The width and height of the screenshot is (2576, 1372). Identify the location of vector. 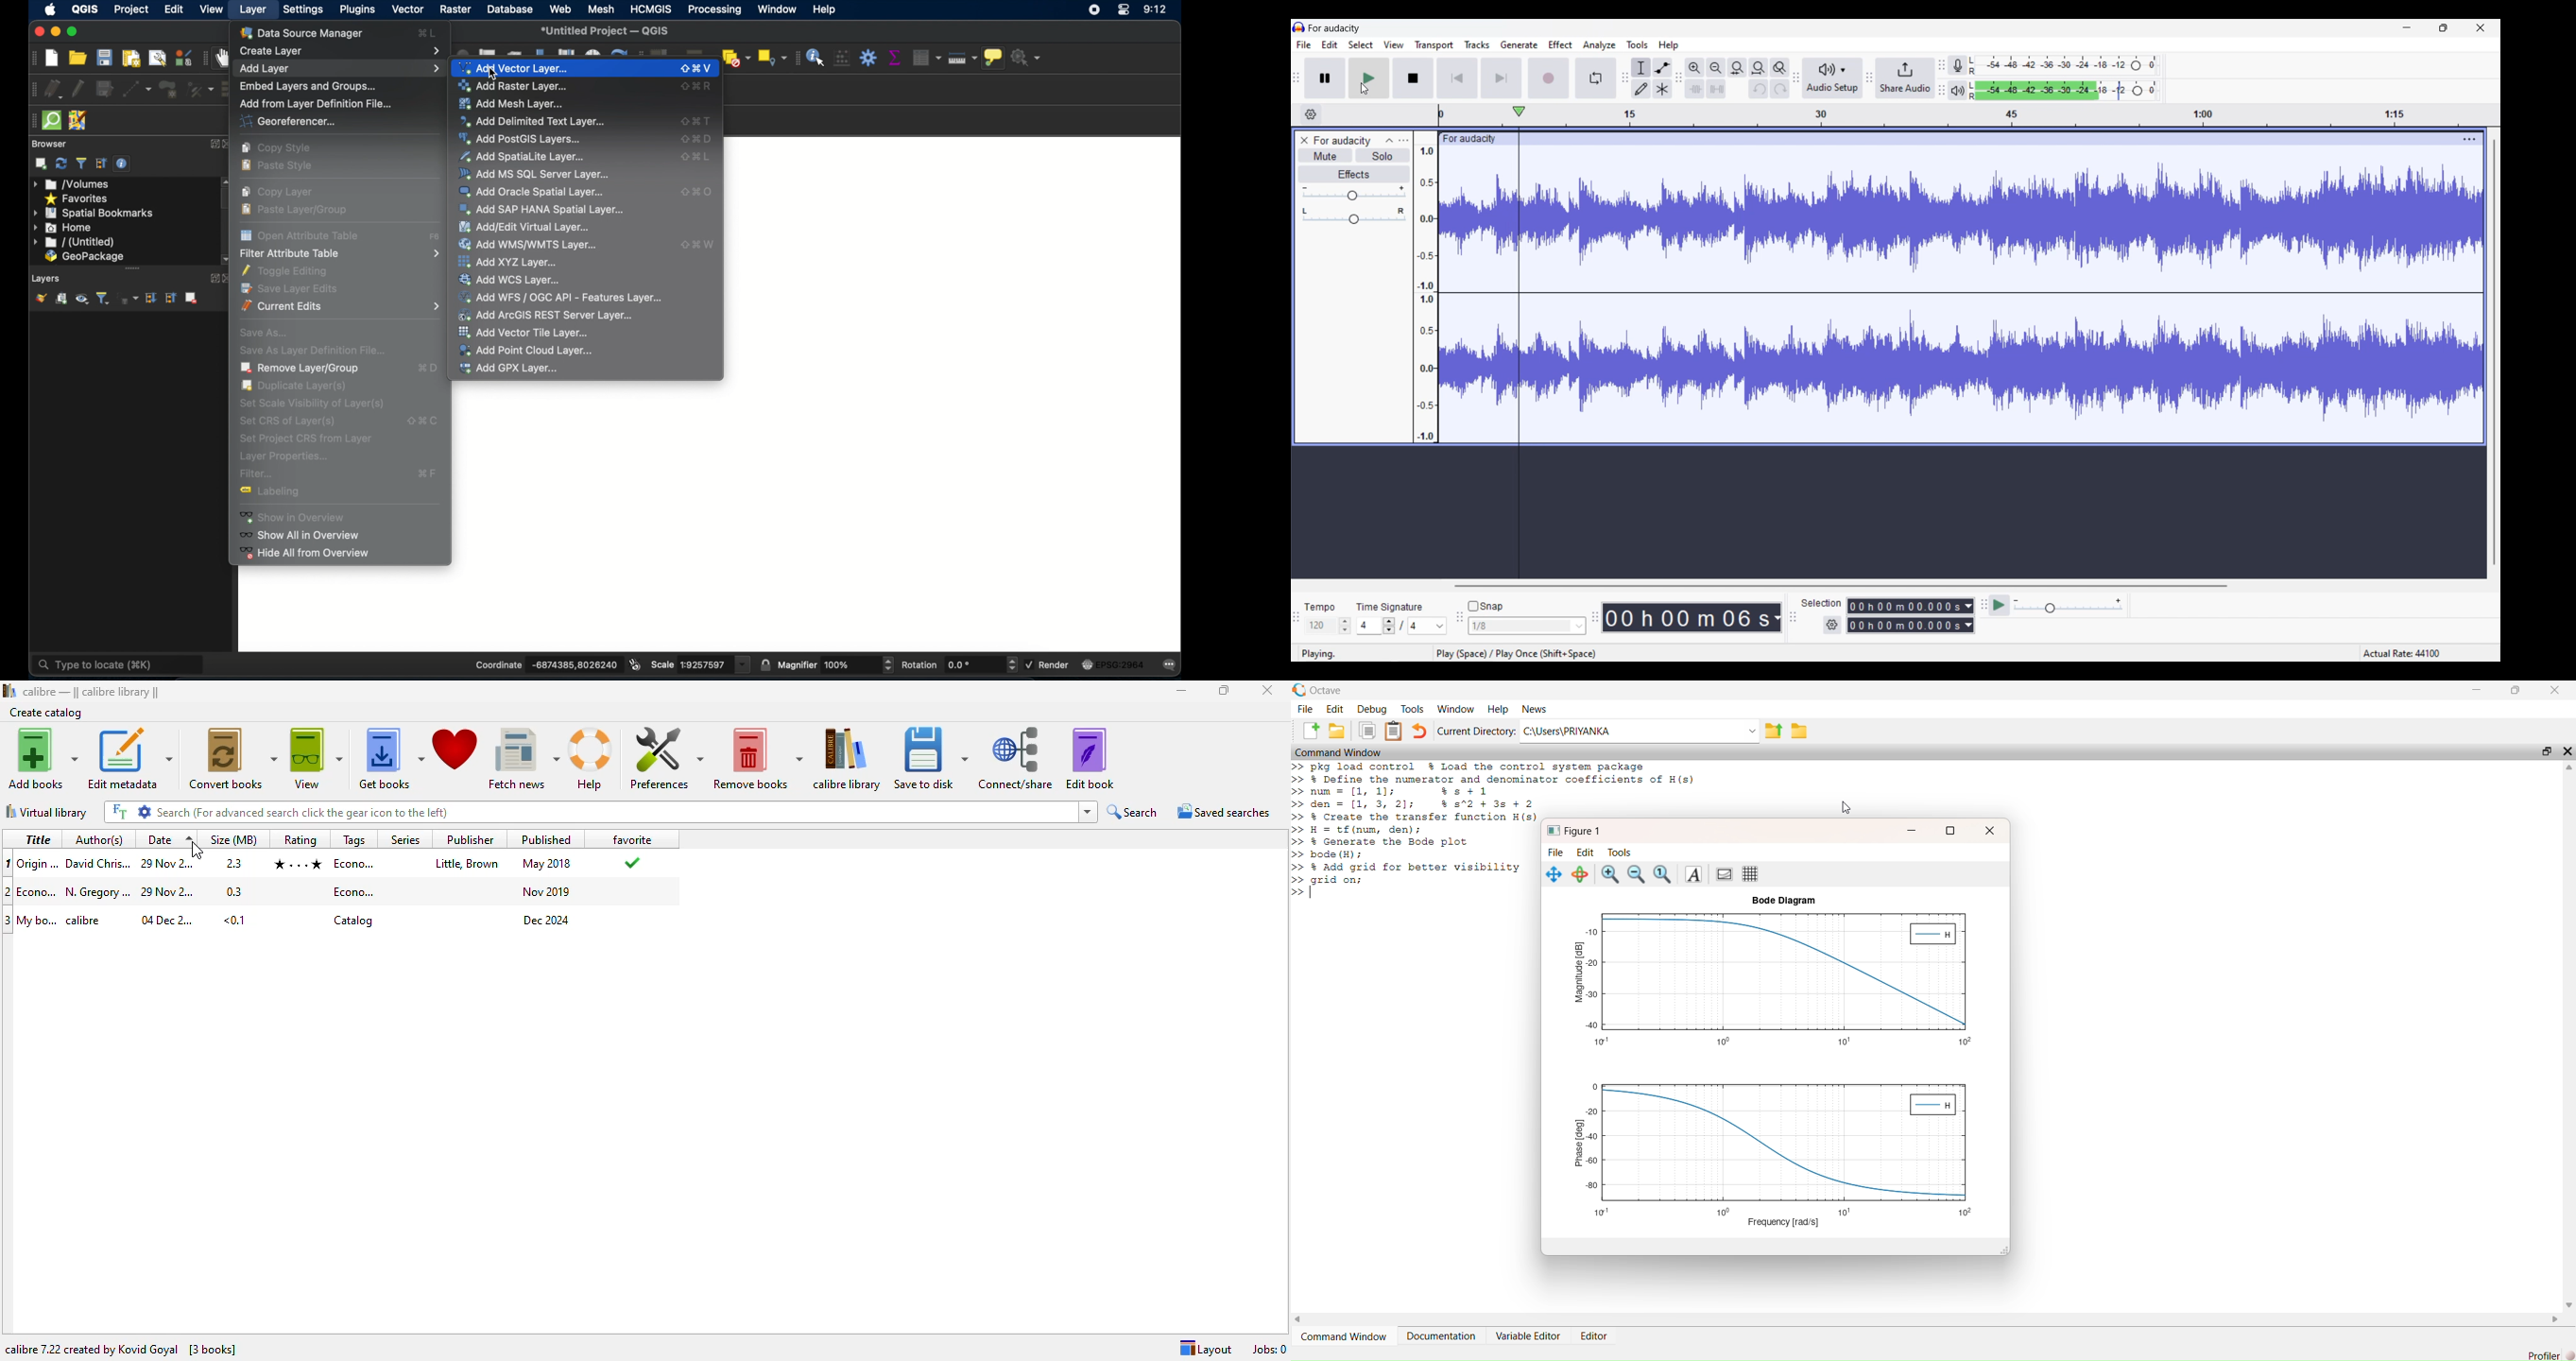
(407, 9).